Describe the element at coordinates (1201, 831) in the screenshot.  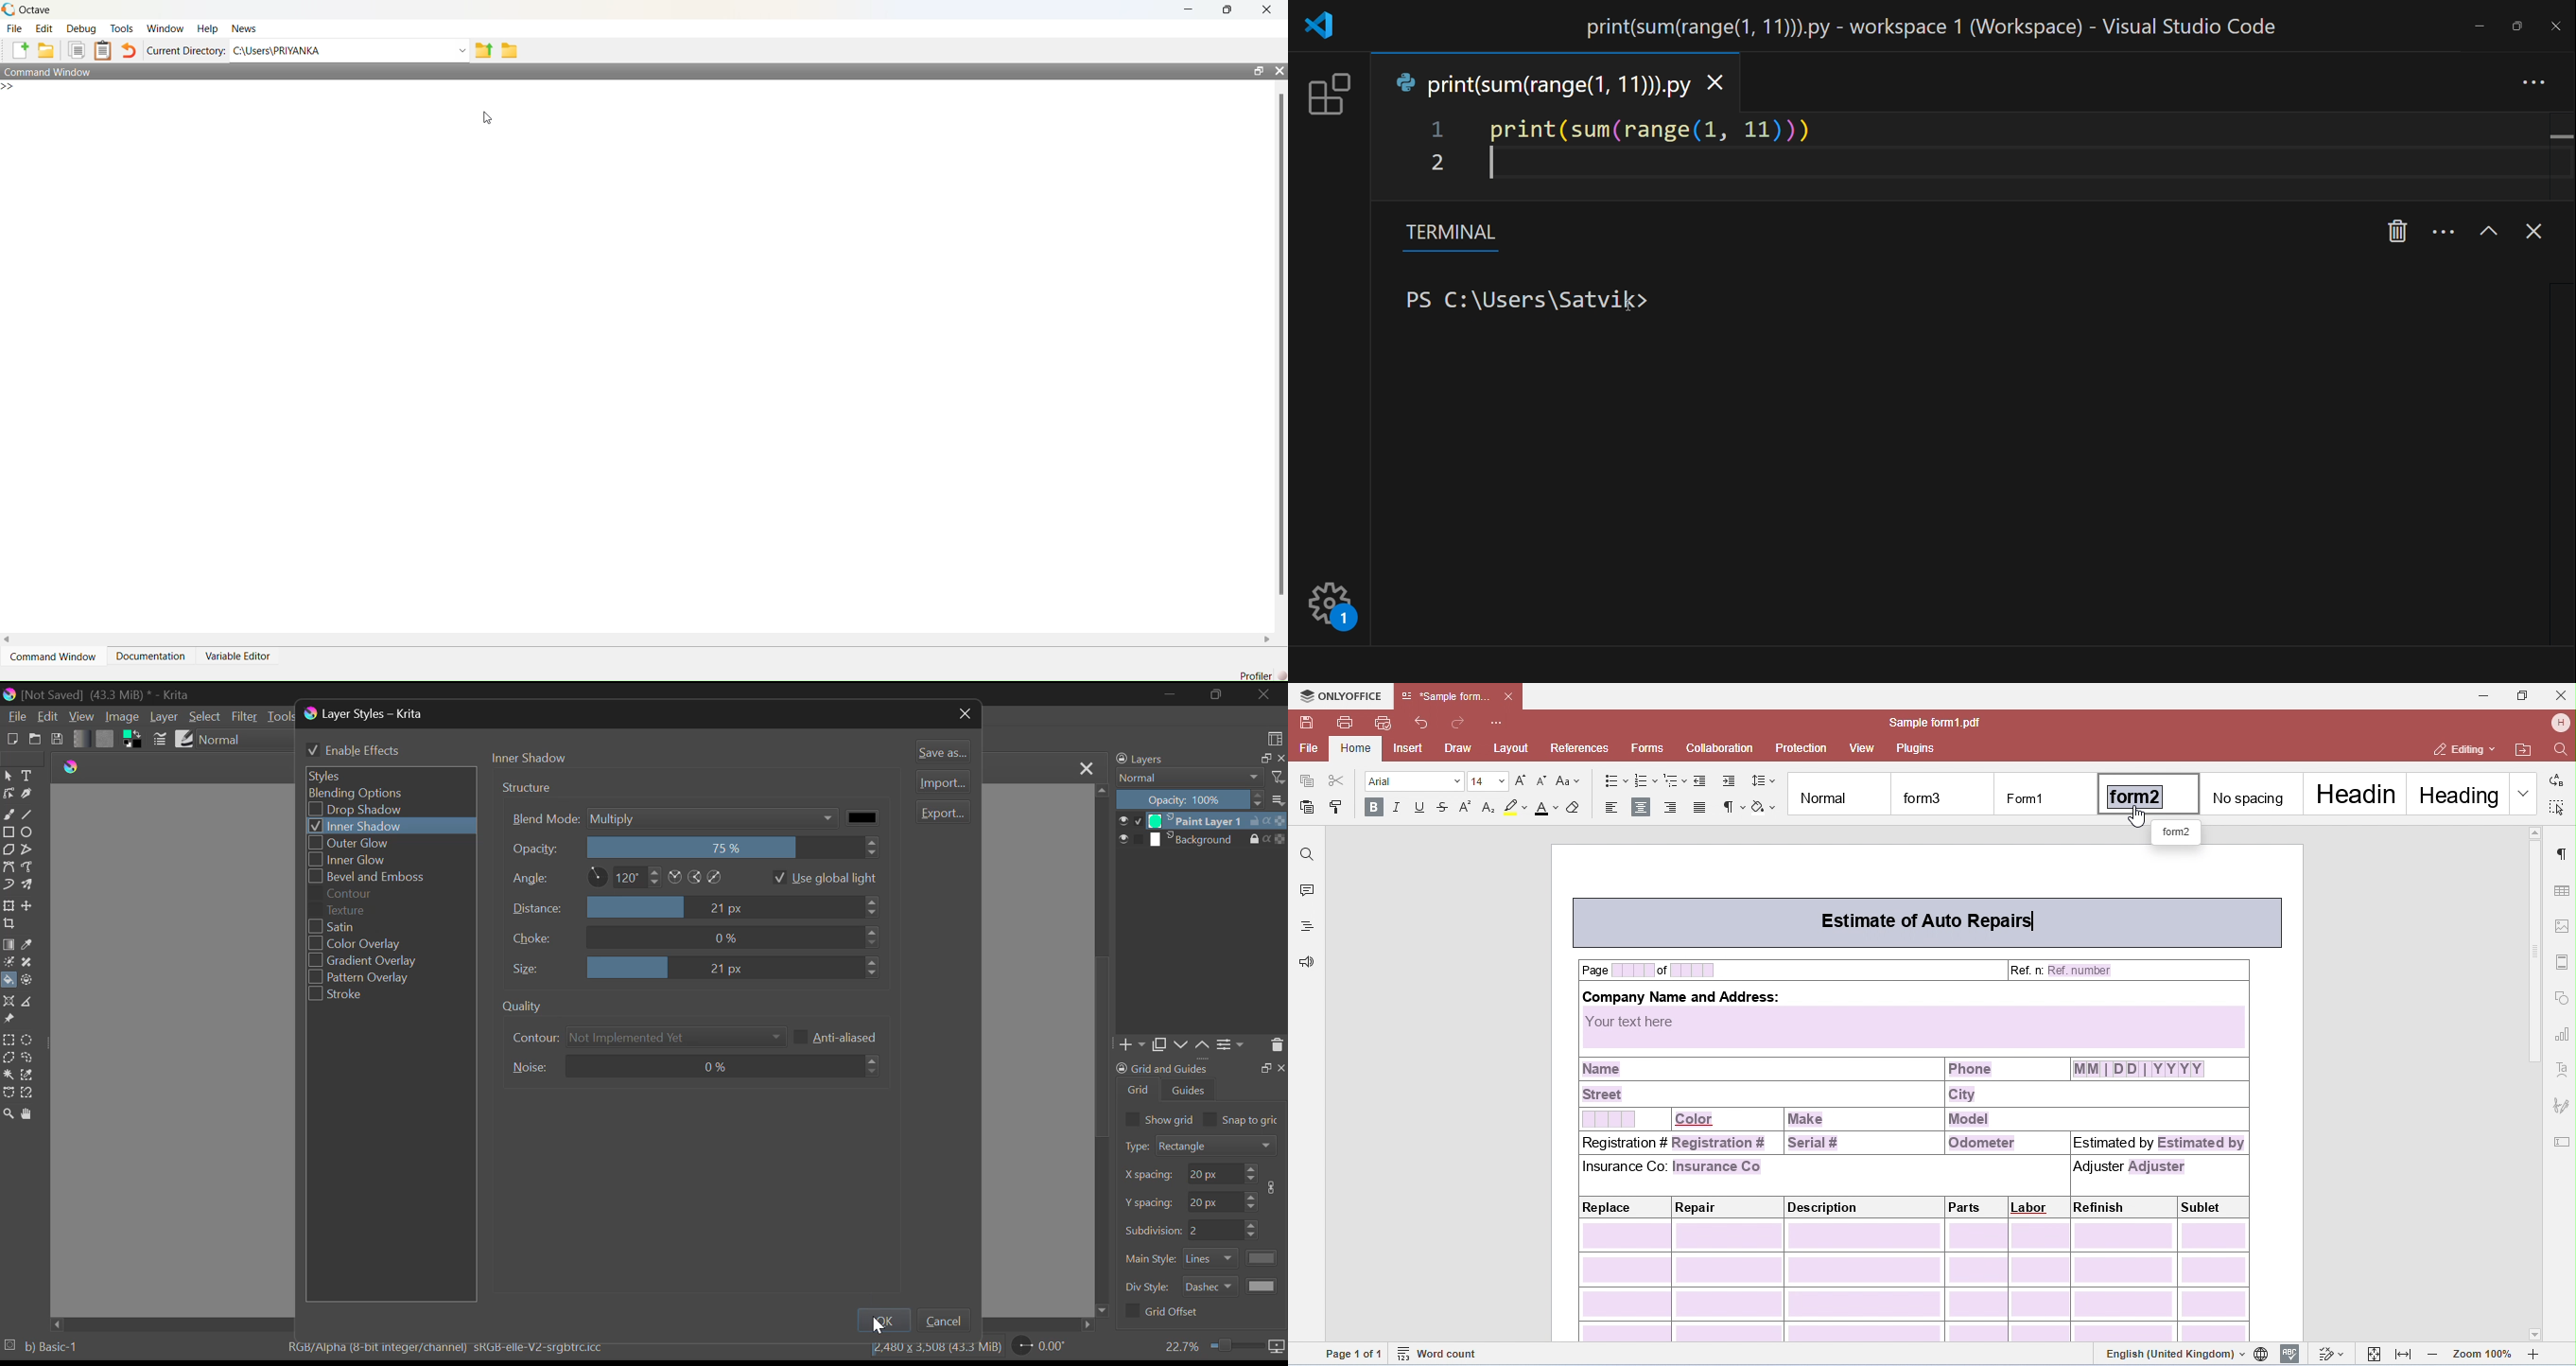
I see `Layers` at that location.